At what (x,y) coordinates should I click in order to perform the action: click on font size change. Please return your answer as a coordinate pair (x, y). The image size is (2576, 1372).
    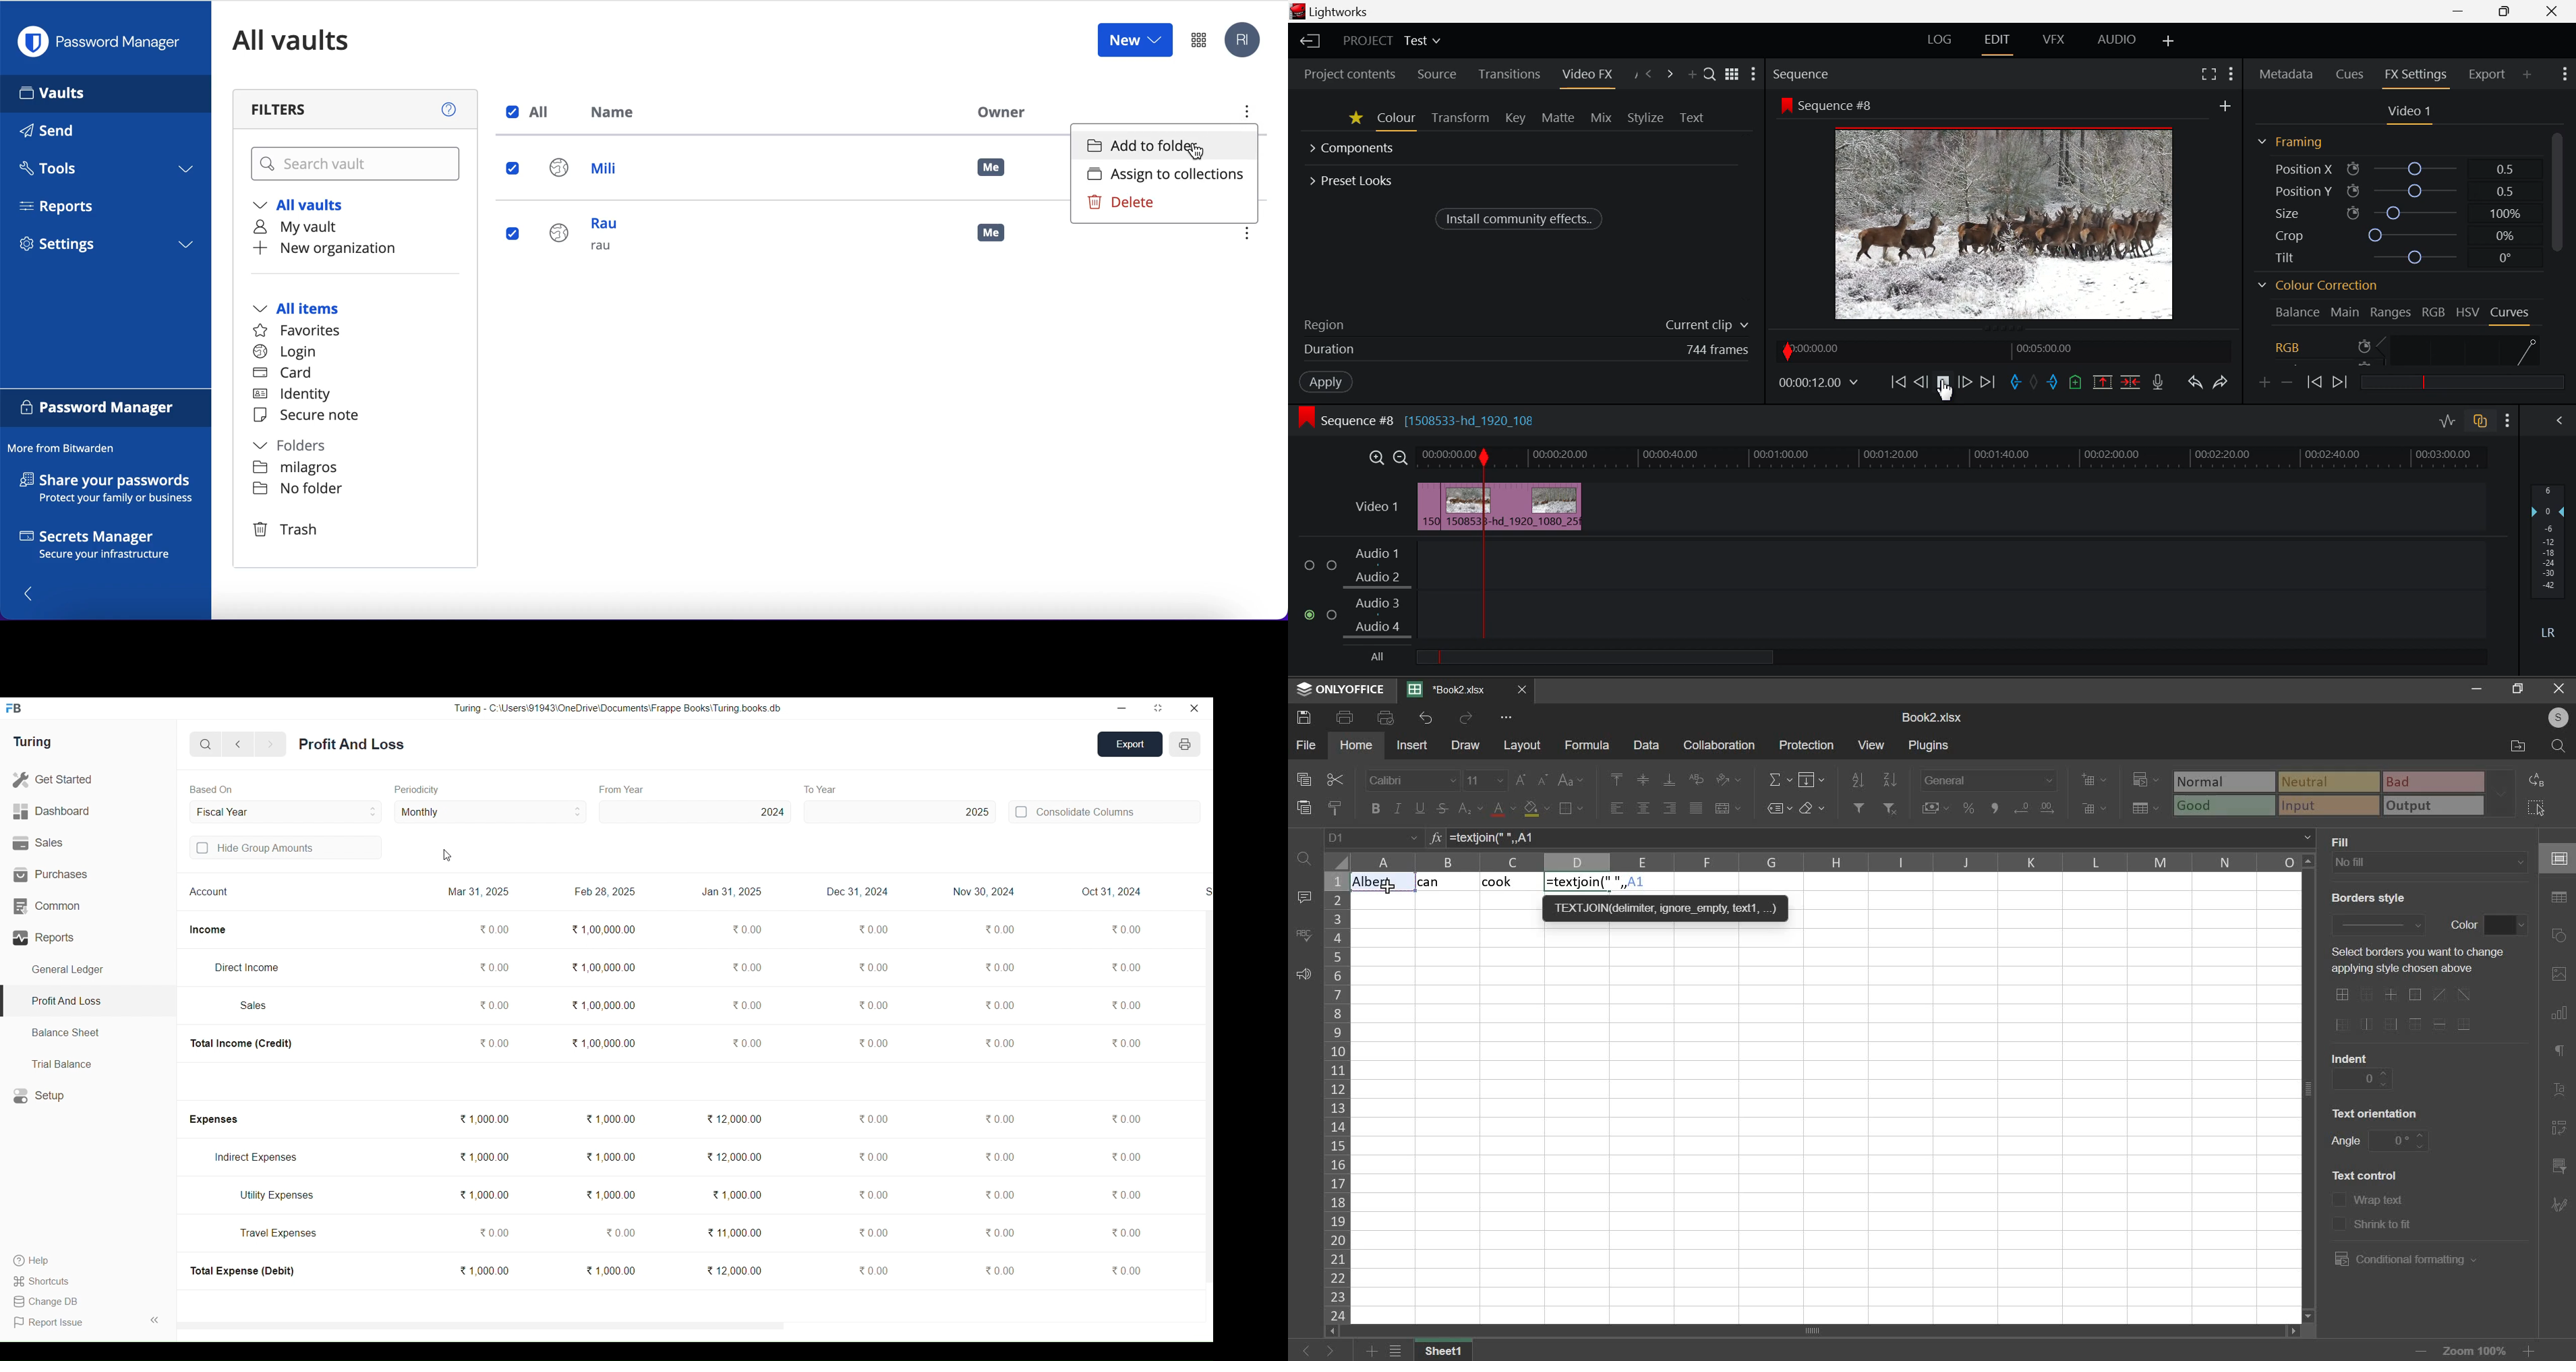
    Looking at the image, I should click on (1533, 780).